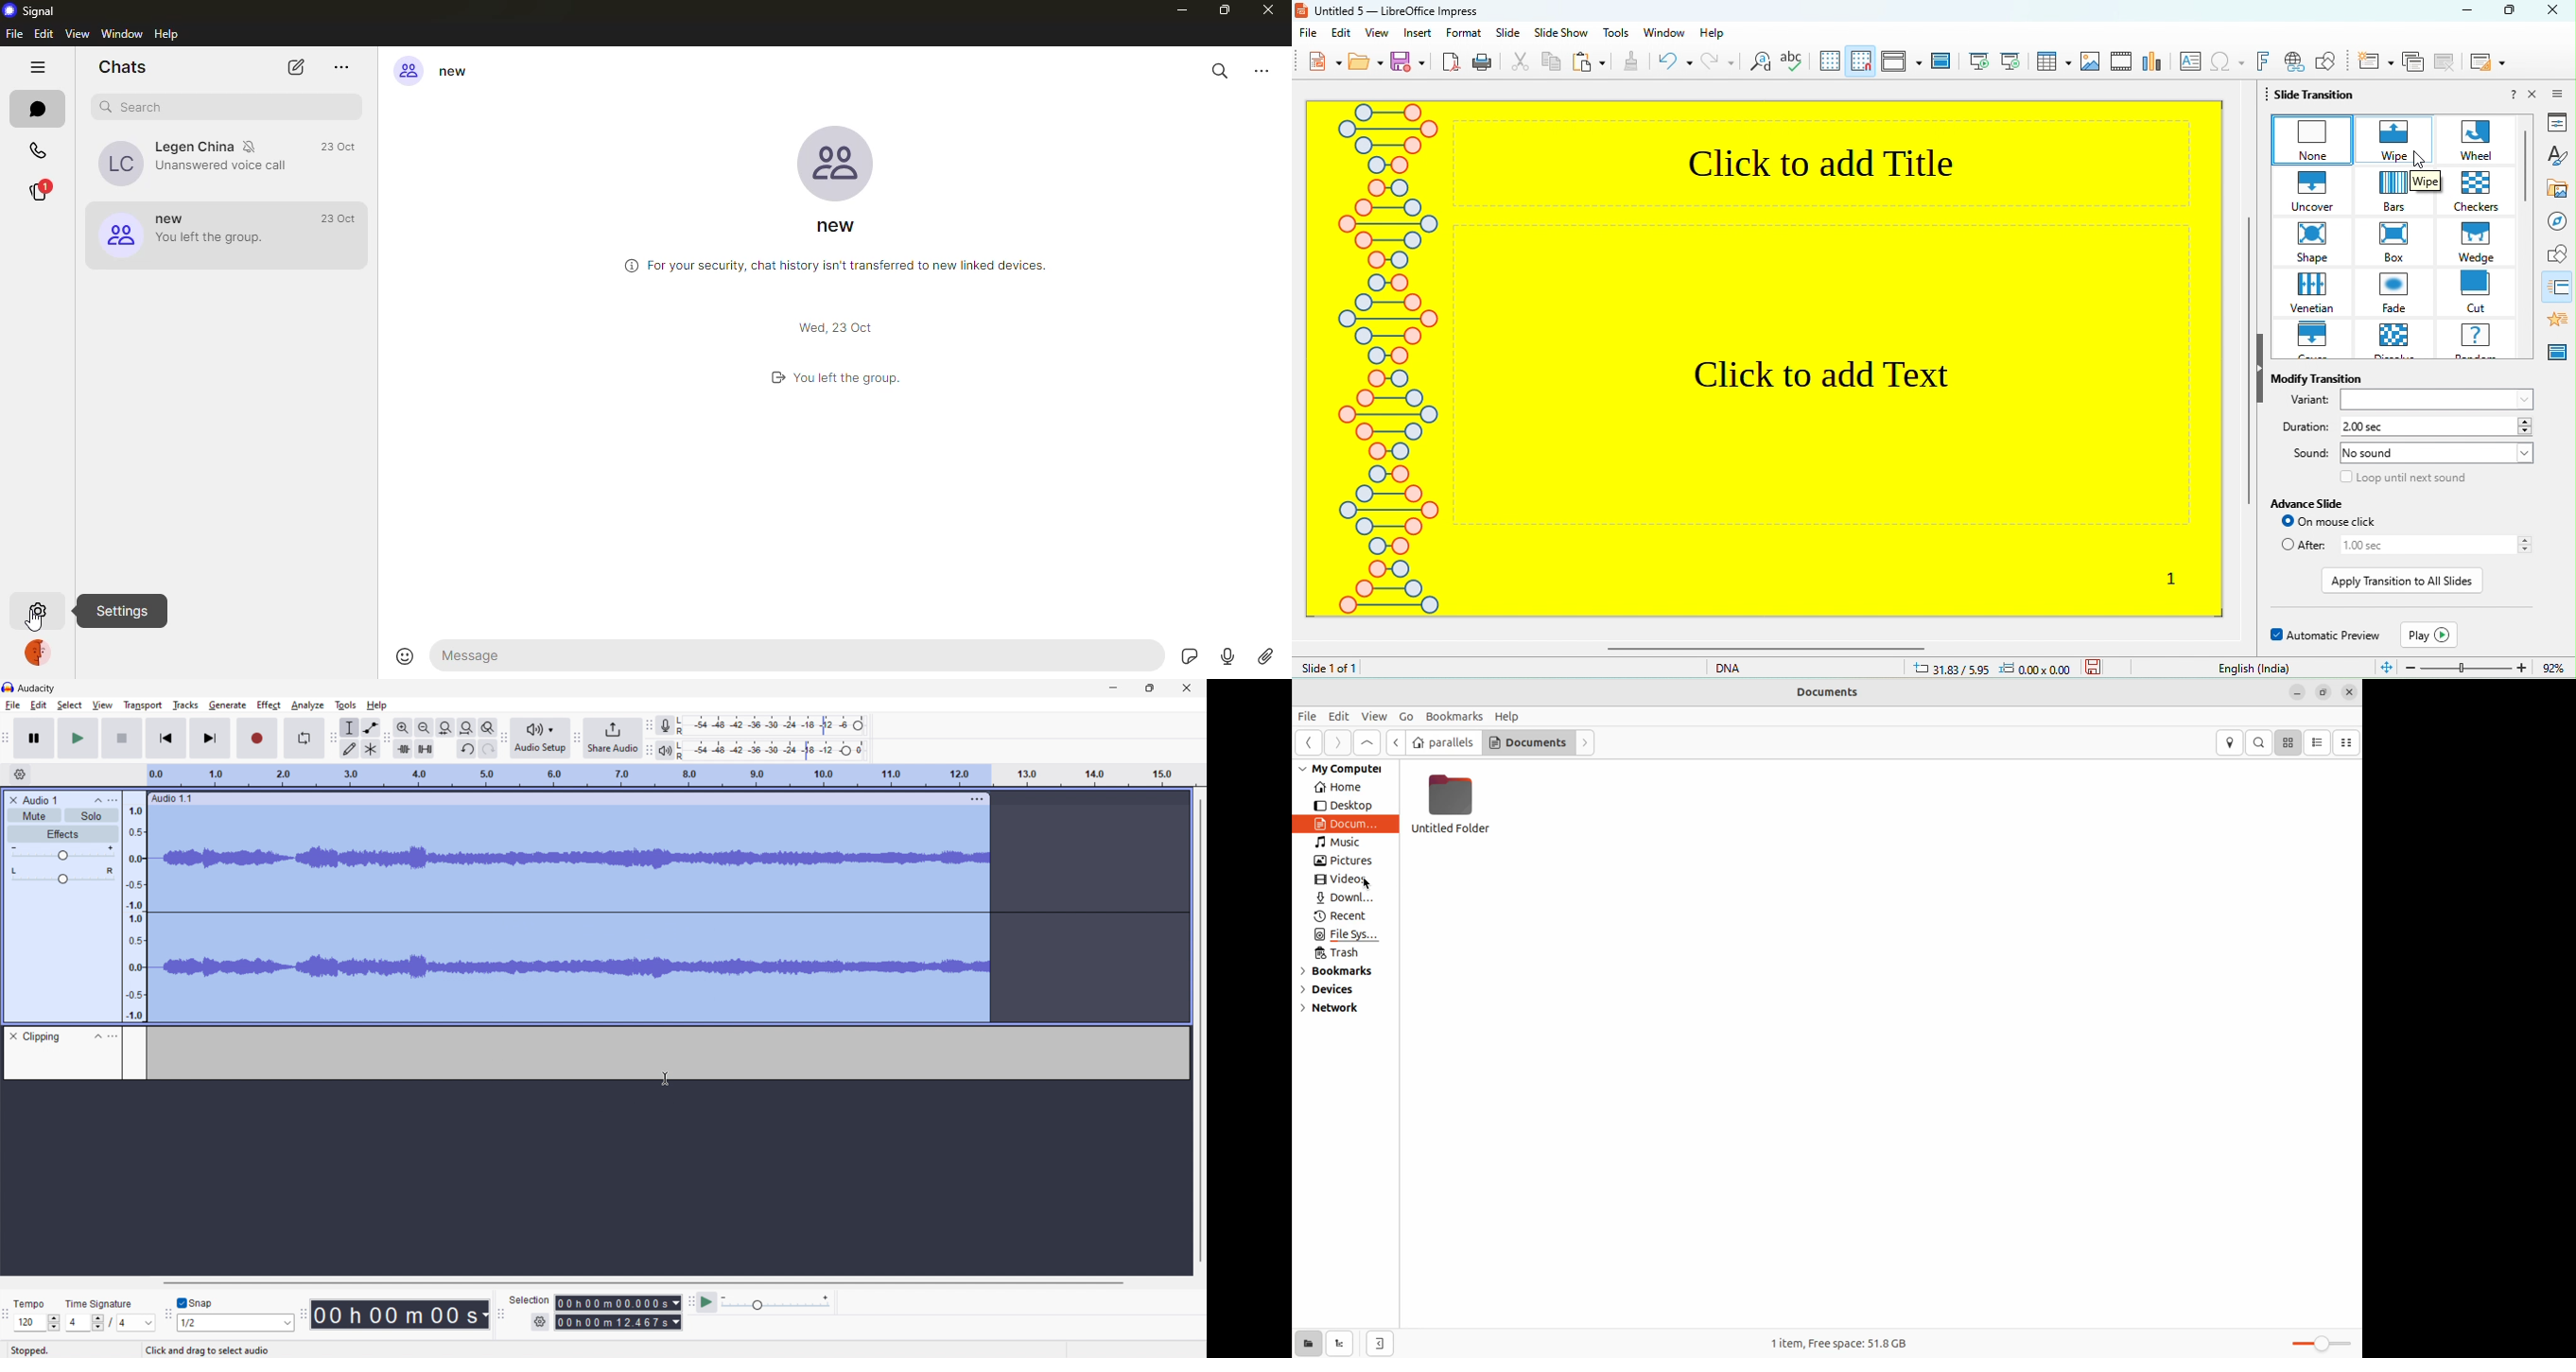 This screenshot has width=2576, height=1372. I want to click on view, so click(1377, 34).